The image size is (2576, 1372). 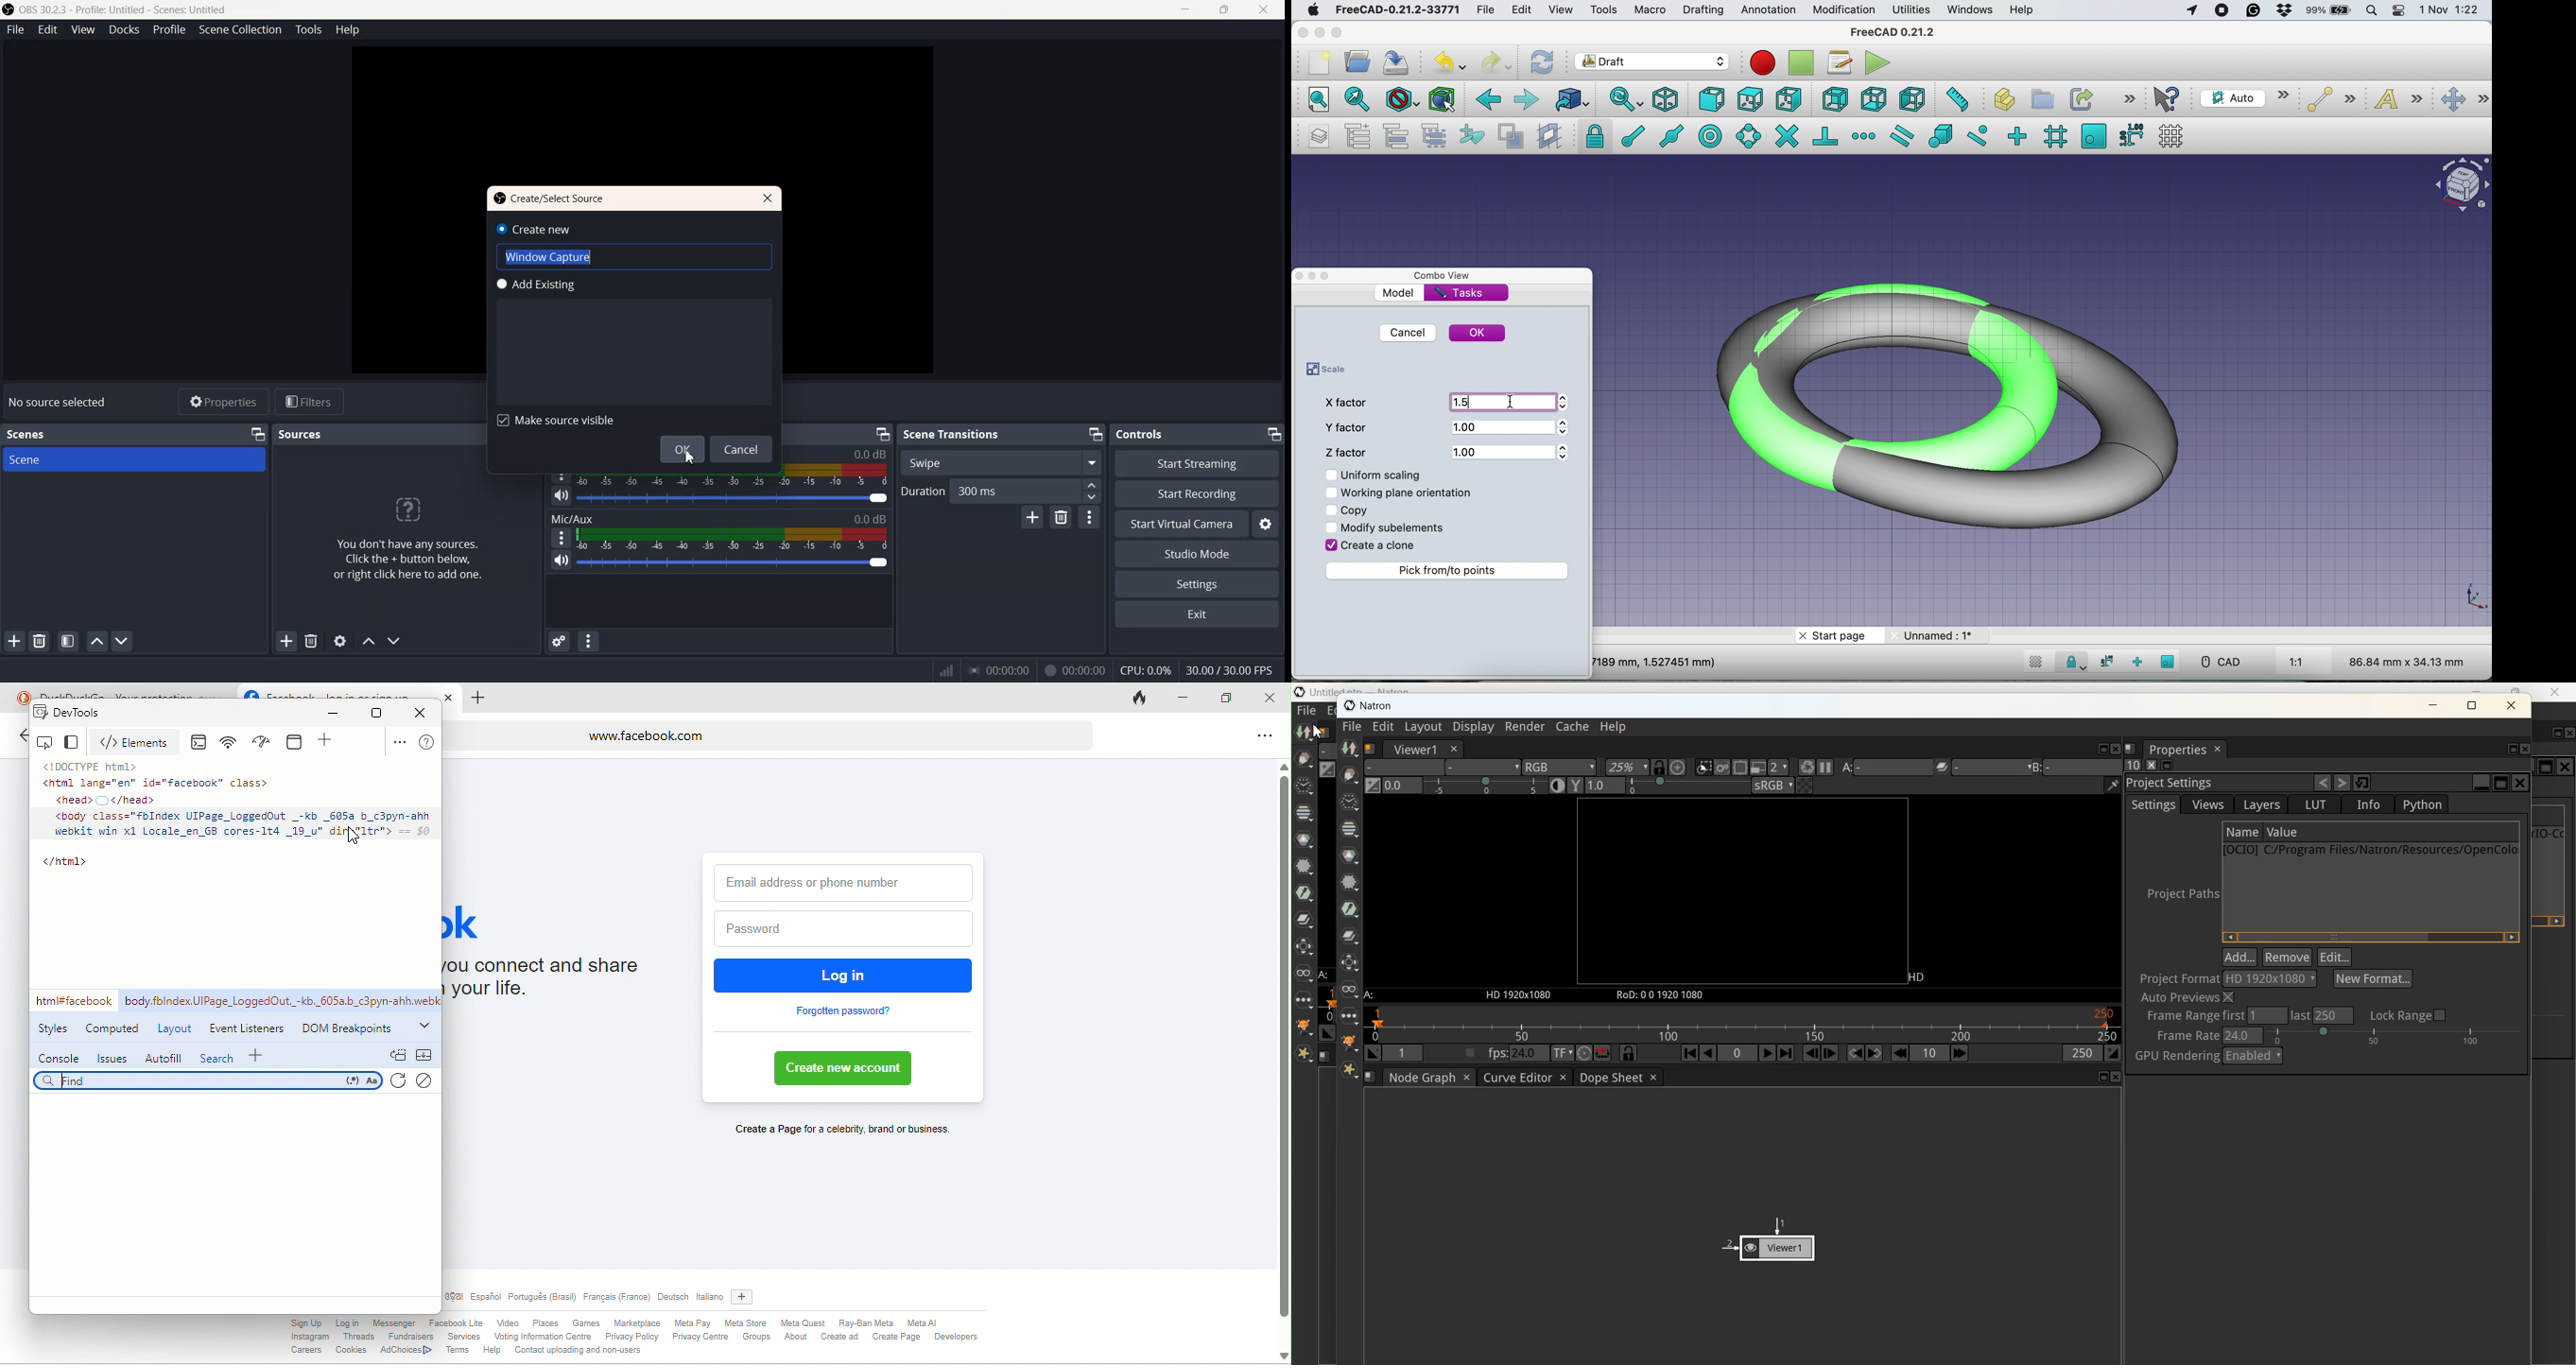 I want to click on Remove selected Sources, so click(x=312, y=640).